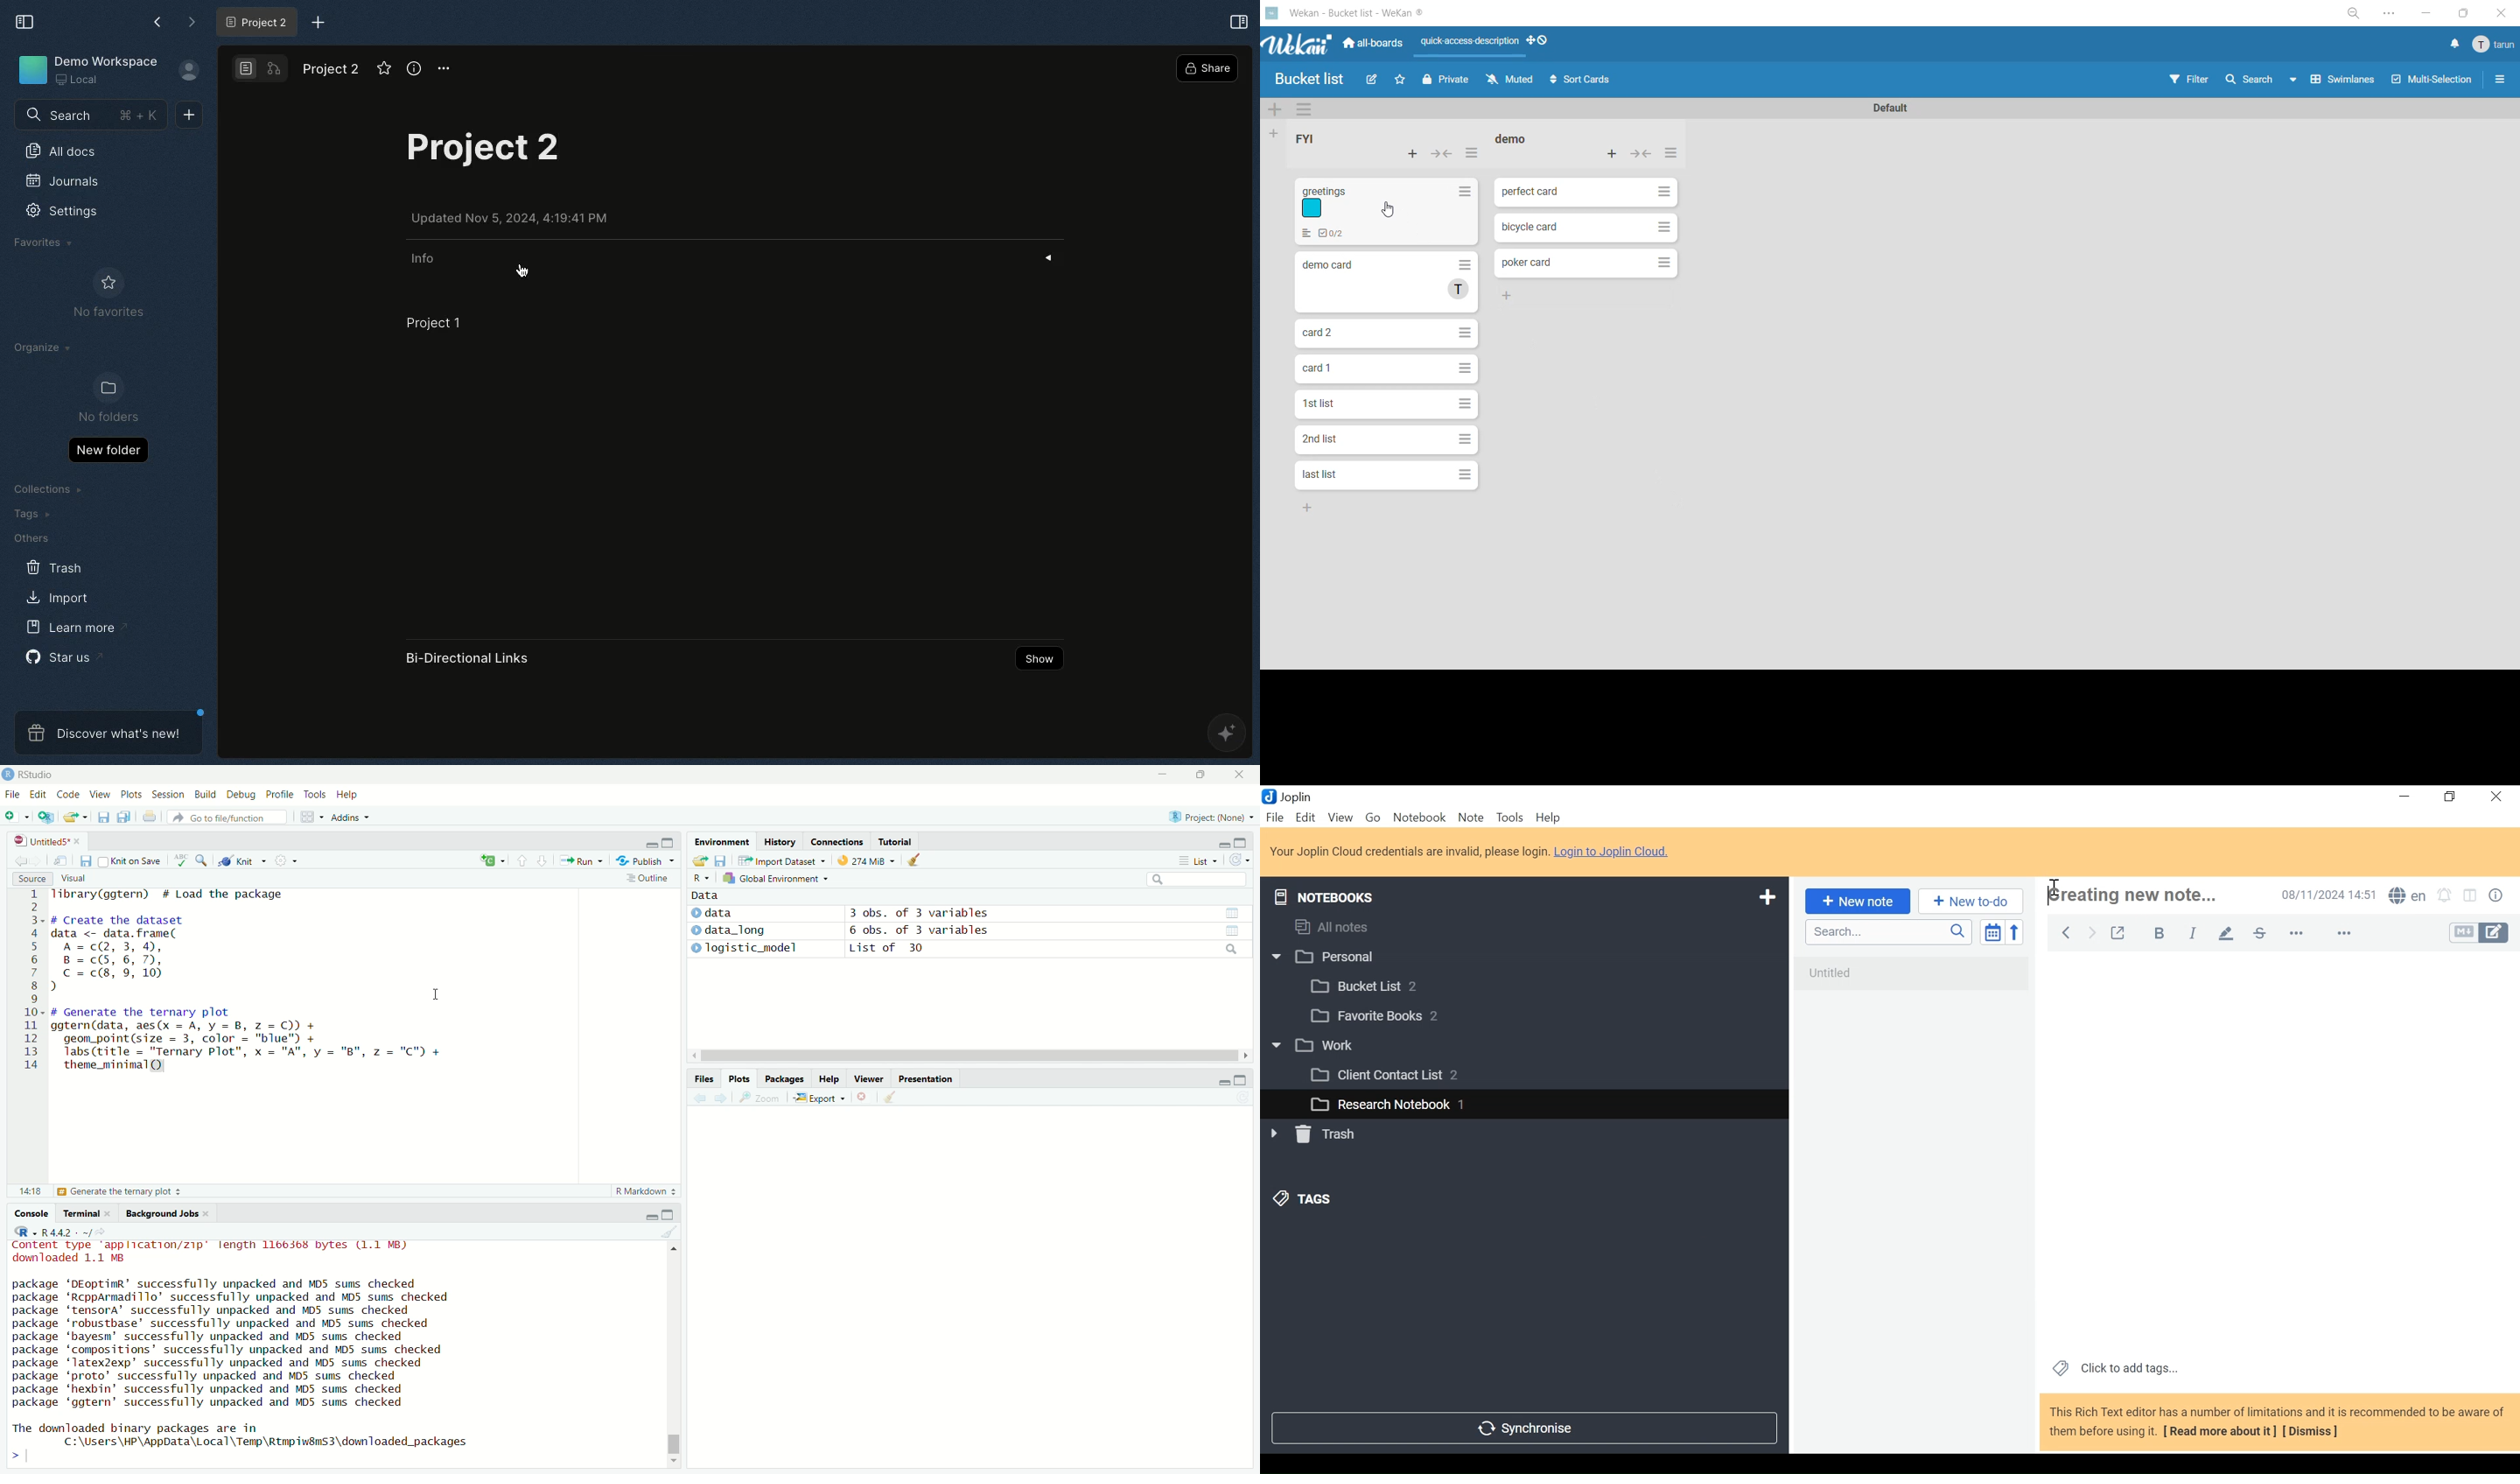 The width and height of the screenshot is (2520, 1484). What do you see at coordinates (2277, 1421) in the screenshot?
I see `This Rich Text editor has a number of limitations and it is recommended to be aware of
them before using it. [ Read more about it] [Dismiss]` at bounding box center [2277, 1421].